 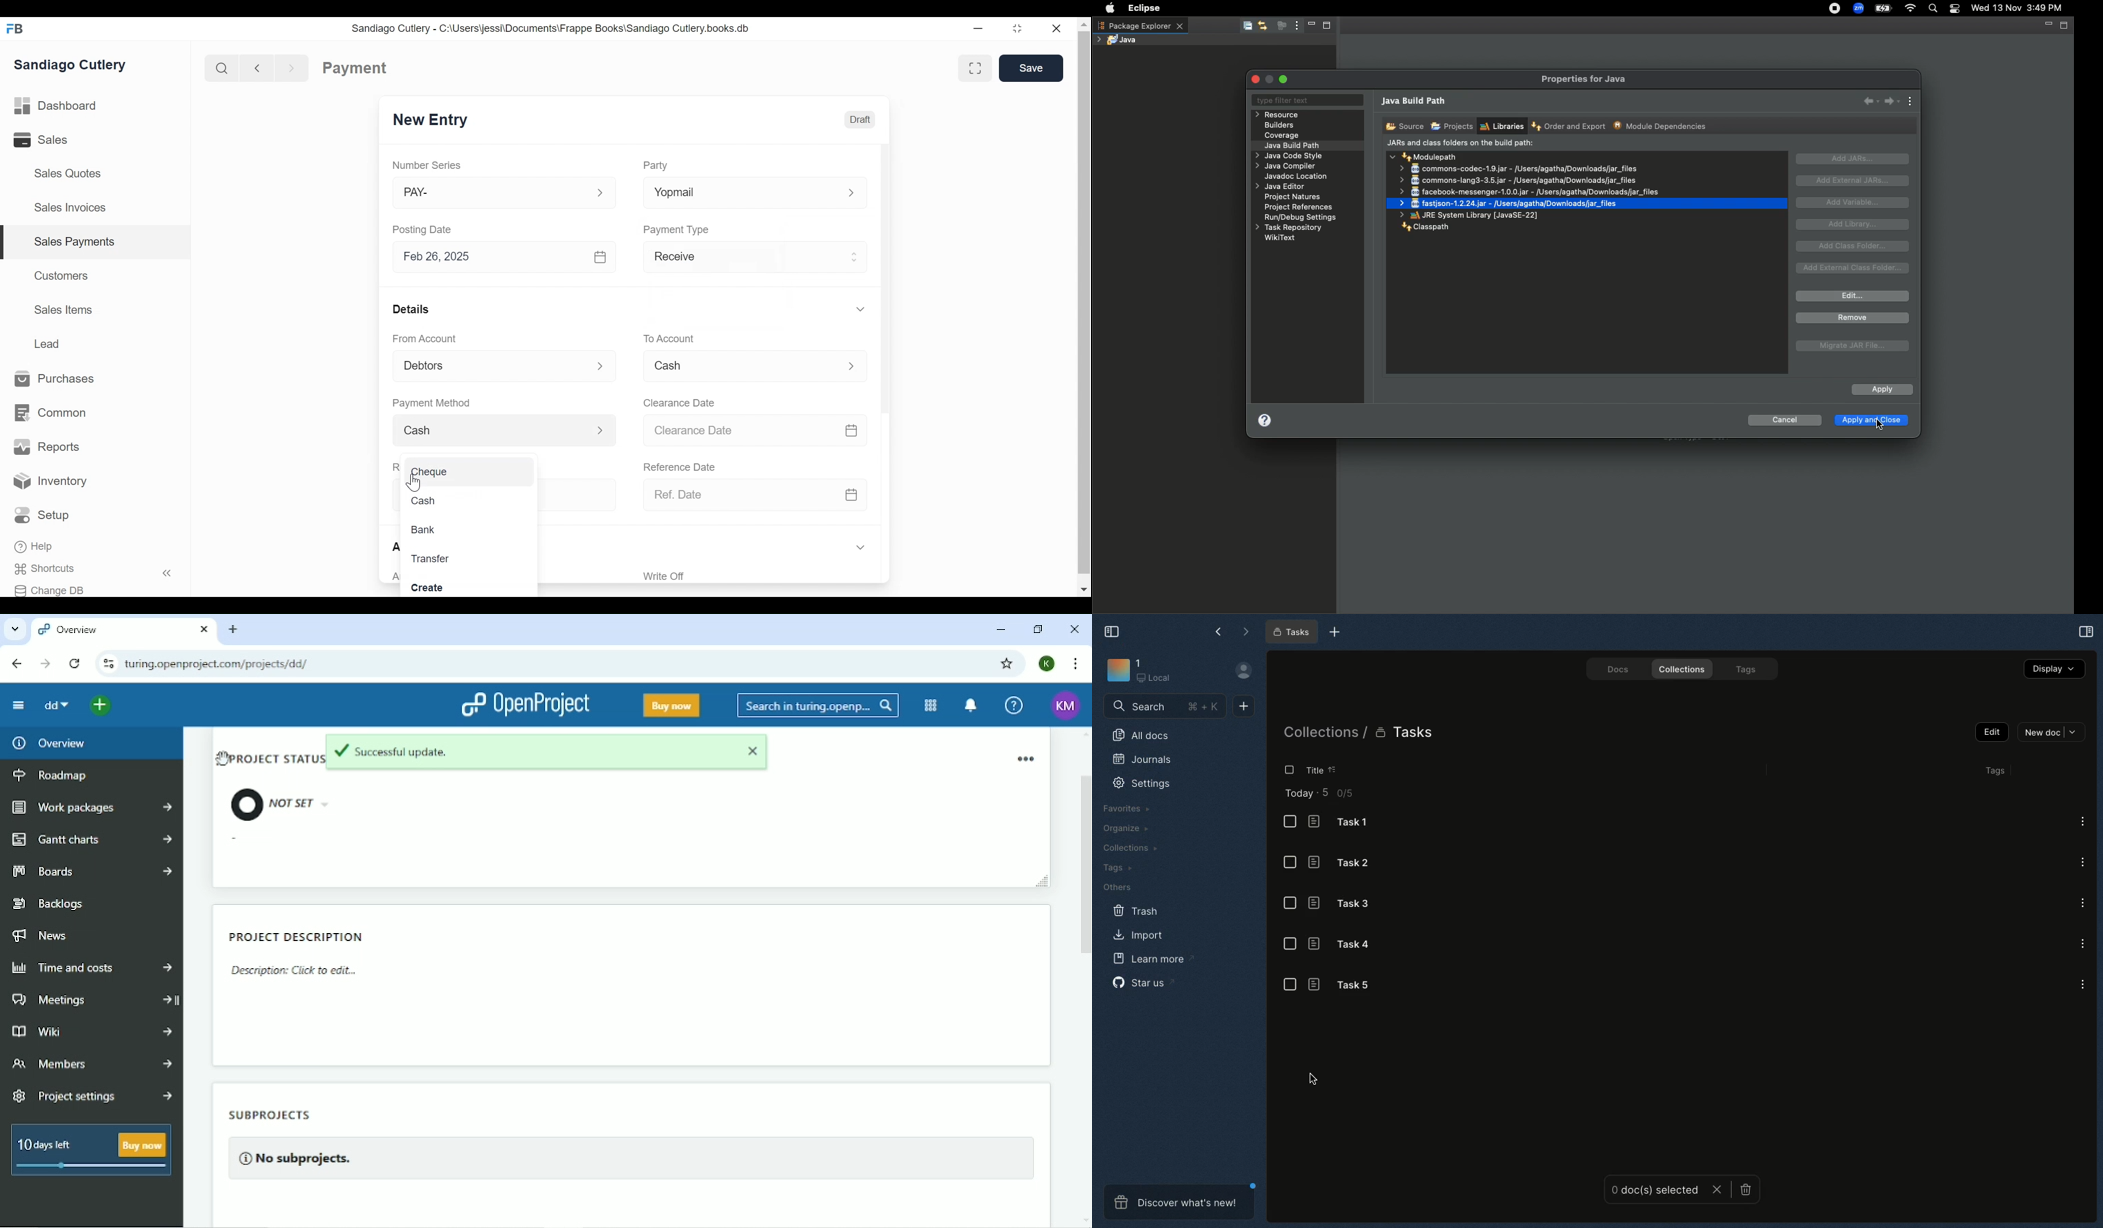 I want to click on Navigate Back, so click(x=255, y=68).